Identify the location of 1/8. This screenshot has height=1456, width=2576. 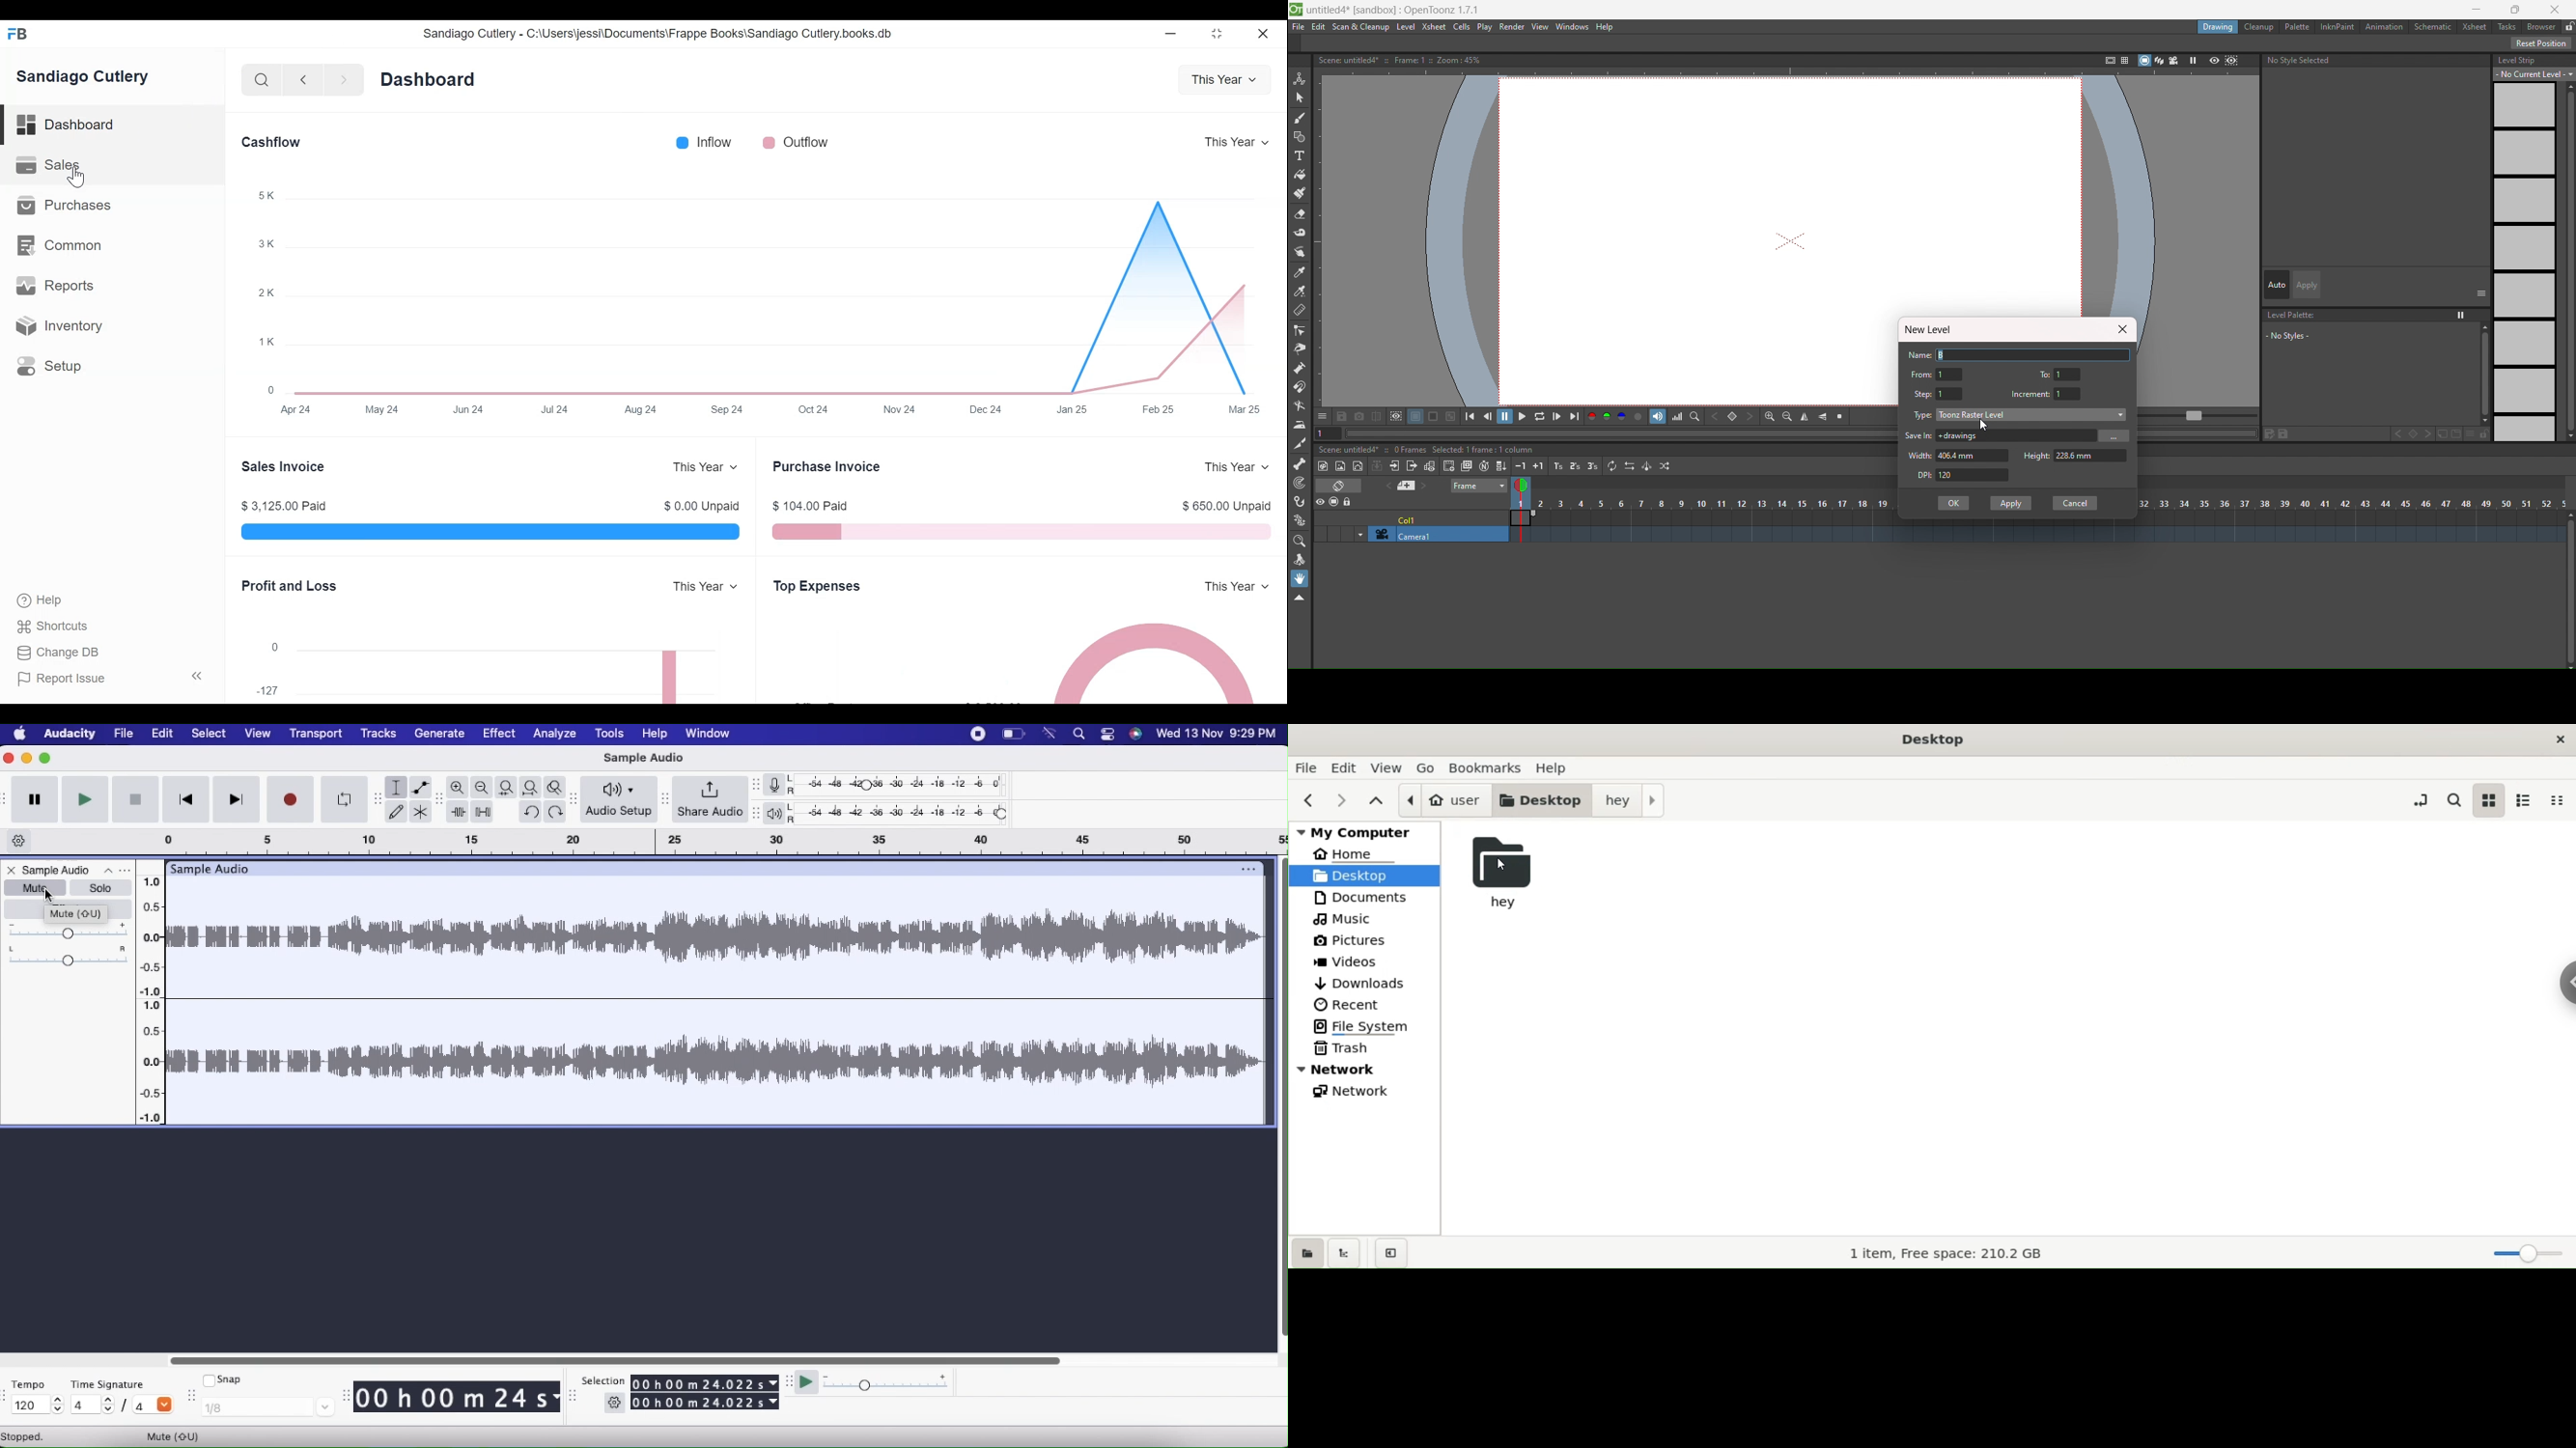
(265, 1409).